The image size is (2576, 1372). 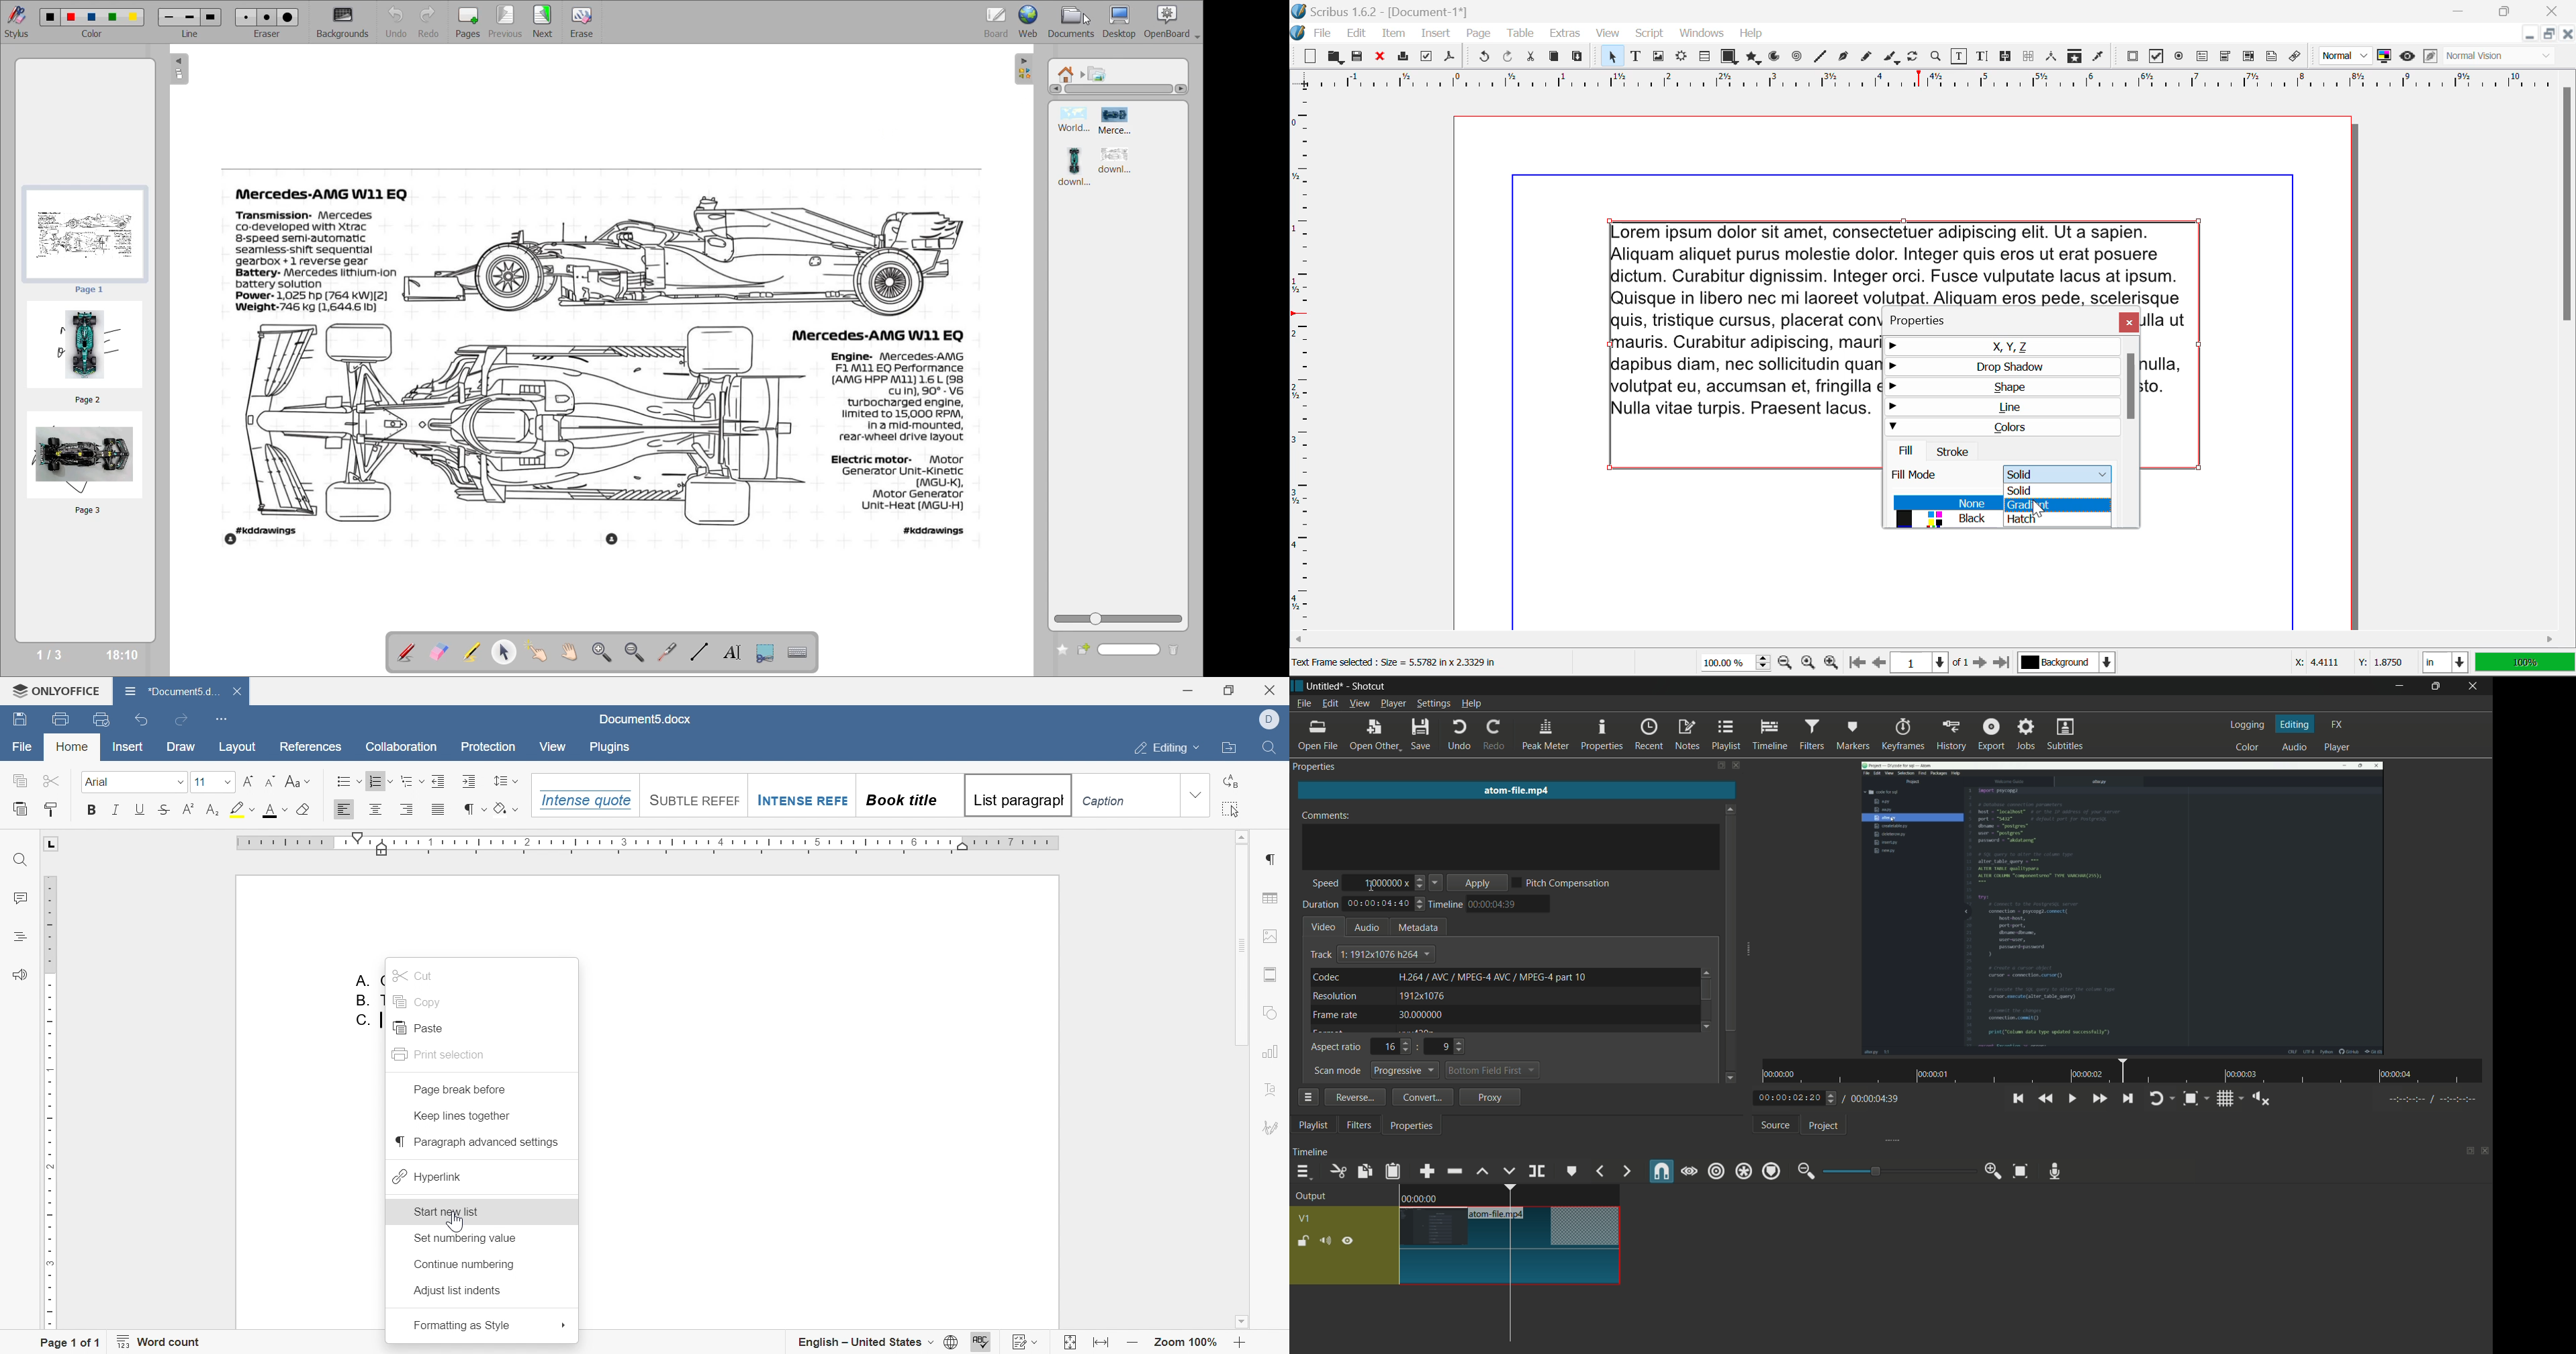 I want to click on *document5.docx, so click(x=173, y=690).